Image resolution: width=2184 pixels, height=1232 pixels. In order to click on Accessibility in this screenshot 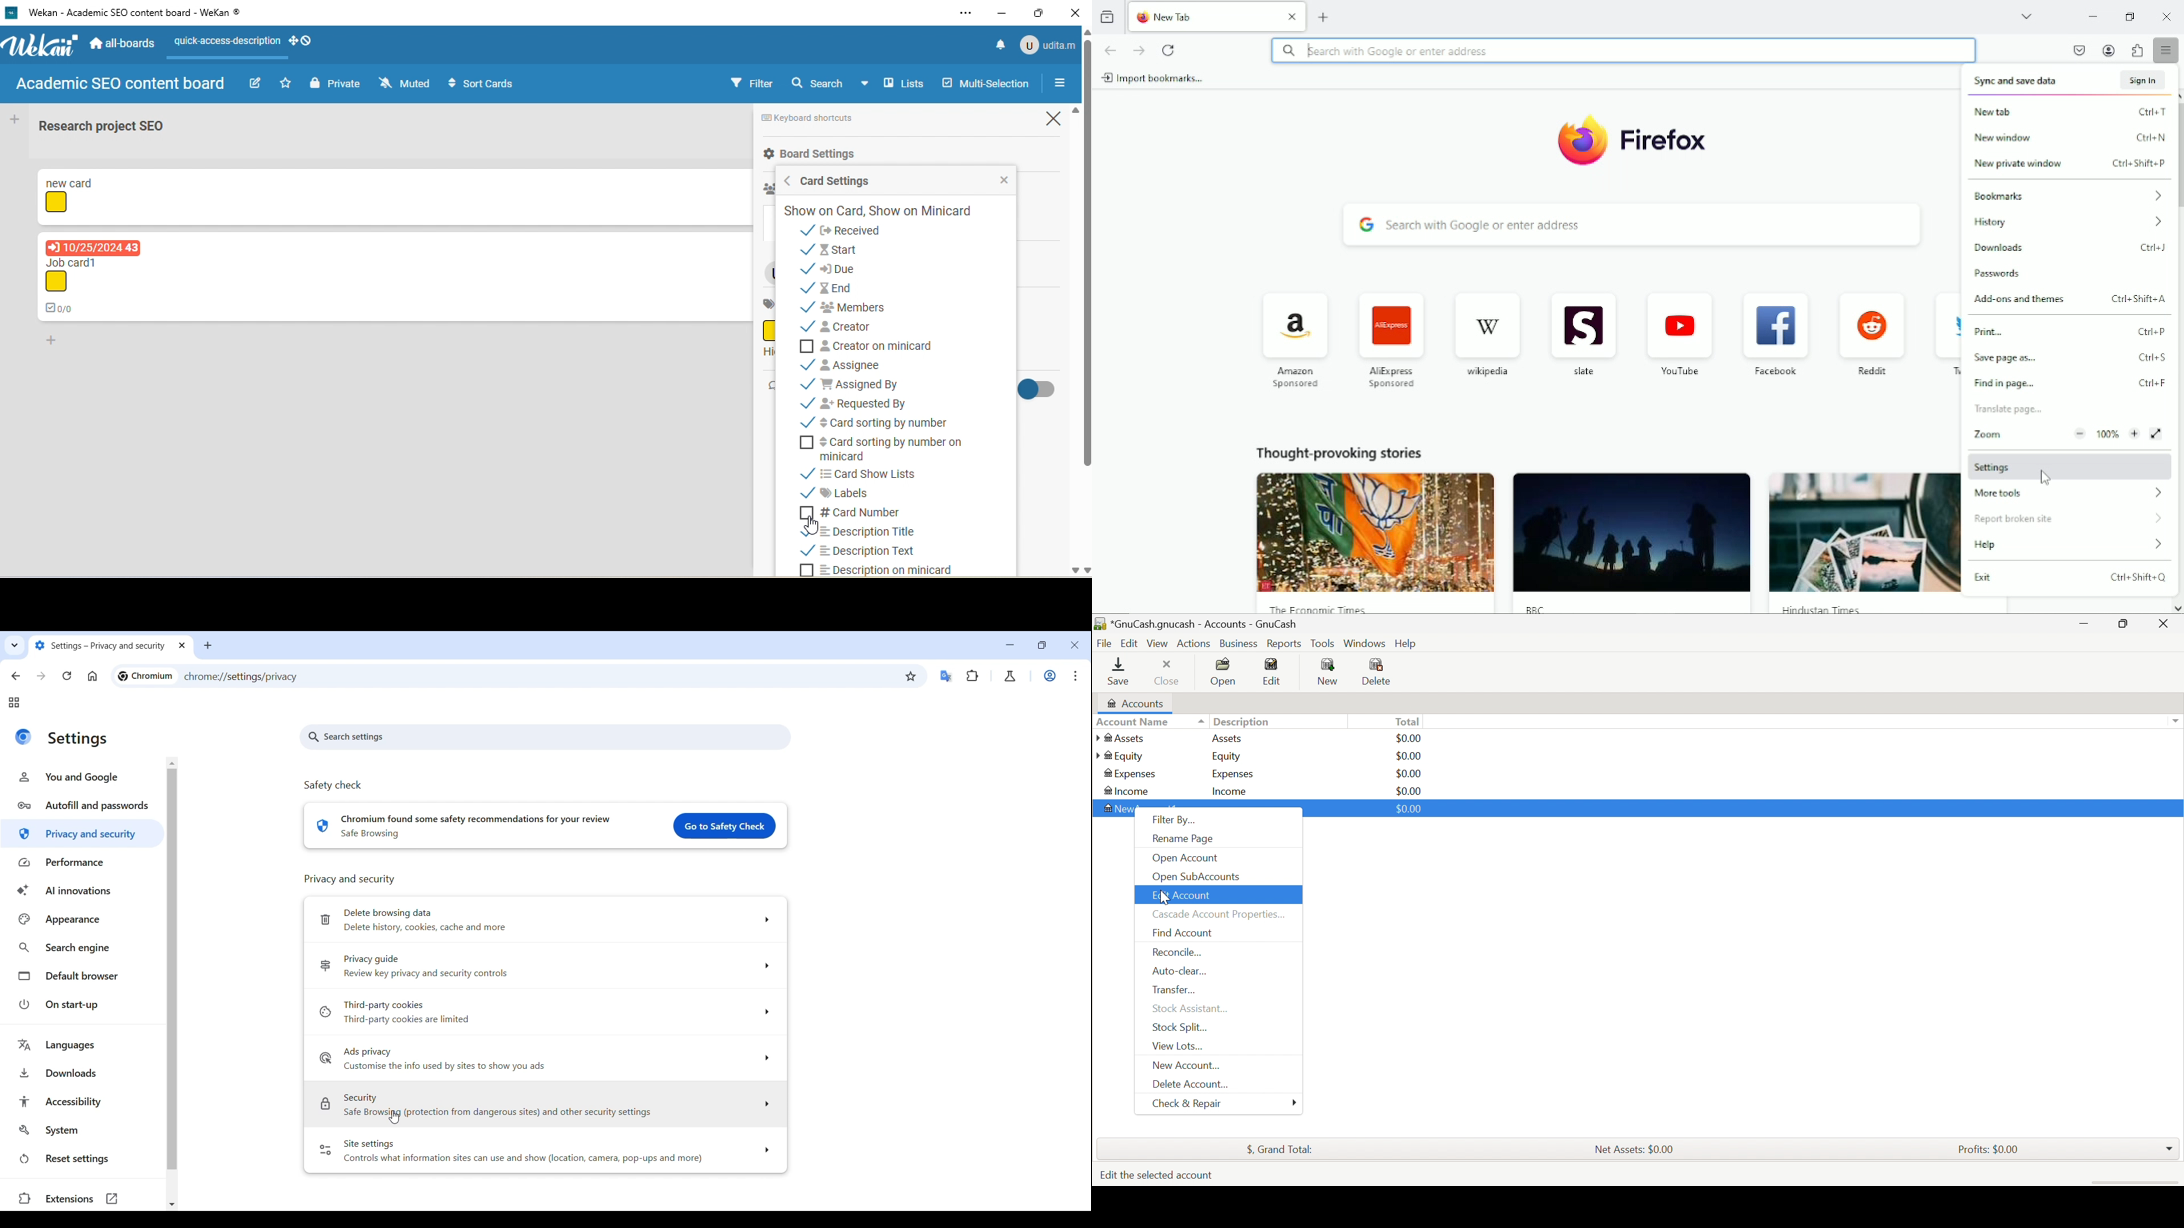, I will do `click(84, 1101)`.